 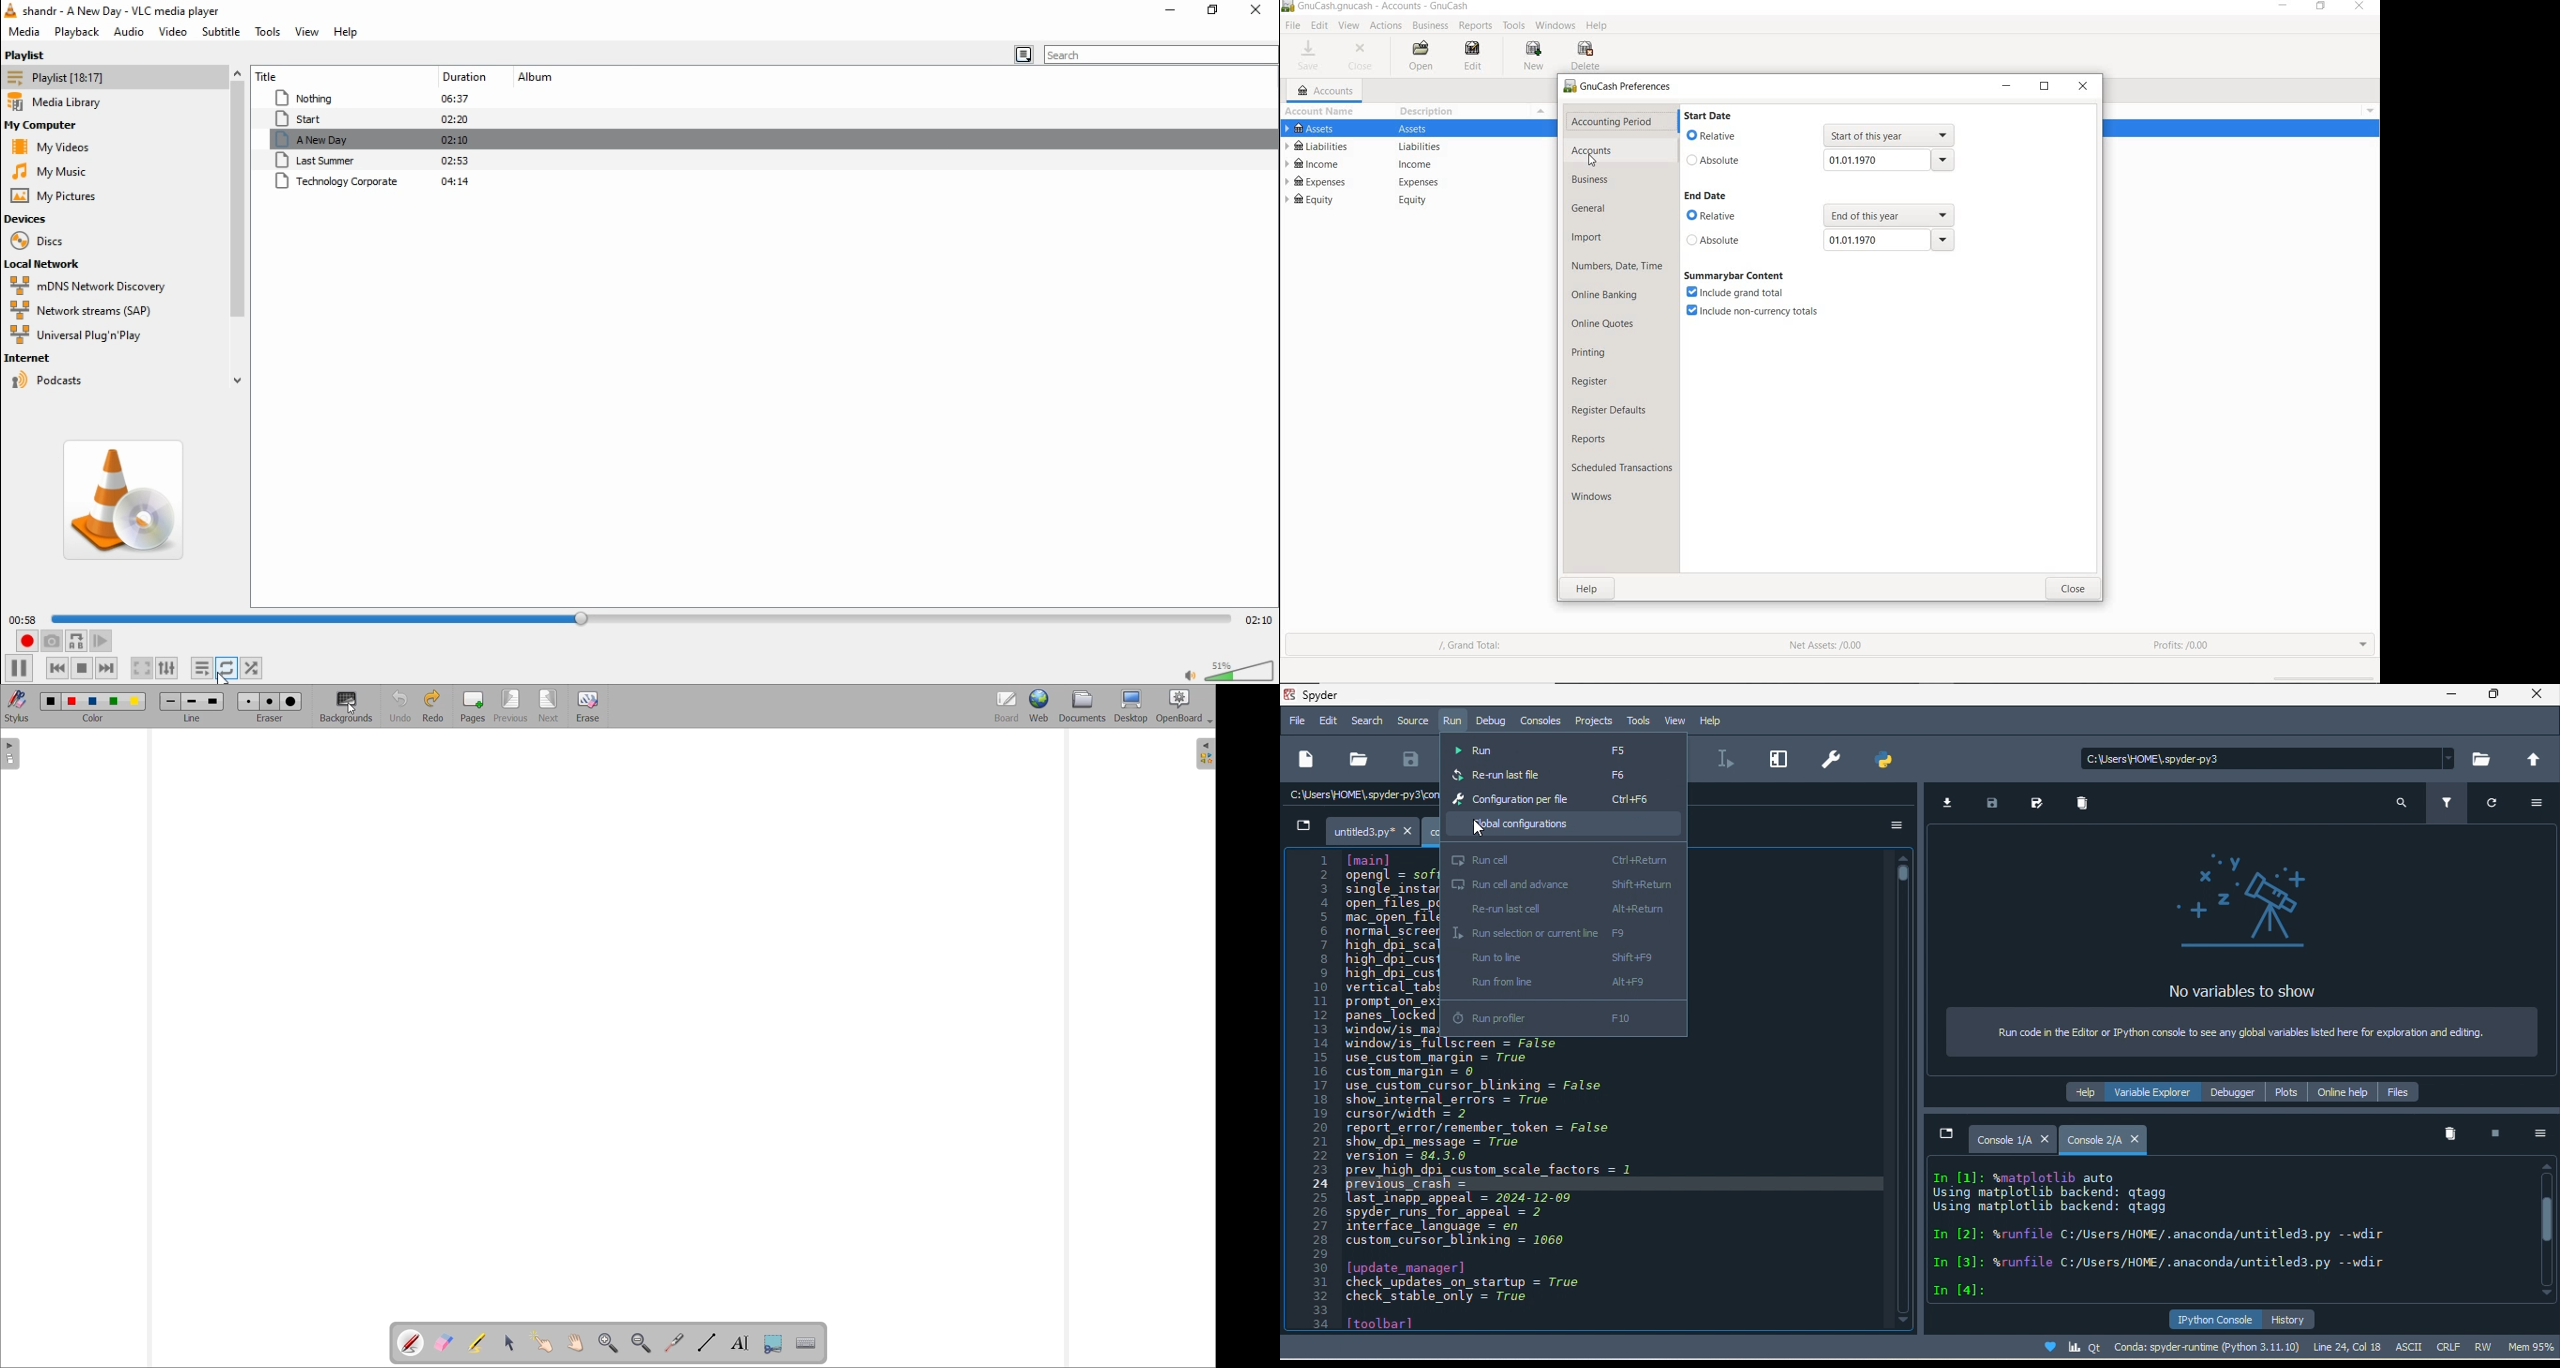 I want to click on , so click(x=1891, y=134).